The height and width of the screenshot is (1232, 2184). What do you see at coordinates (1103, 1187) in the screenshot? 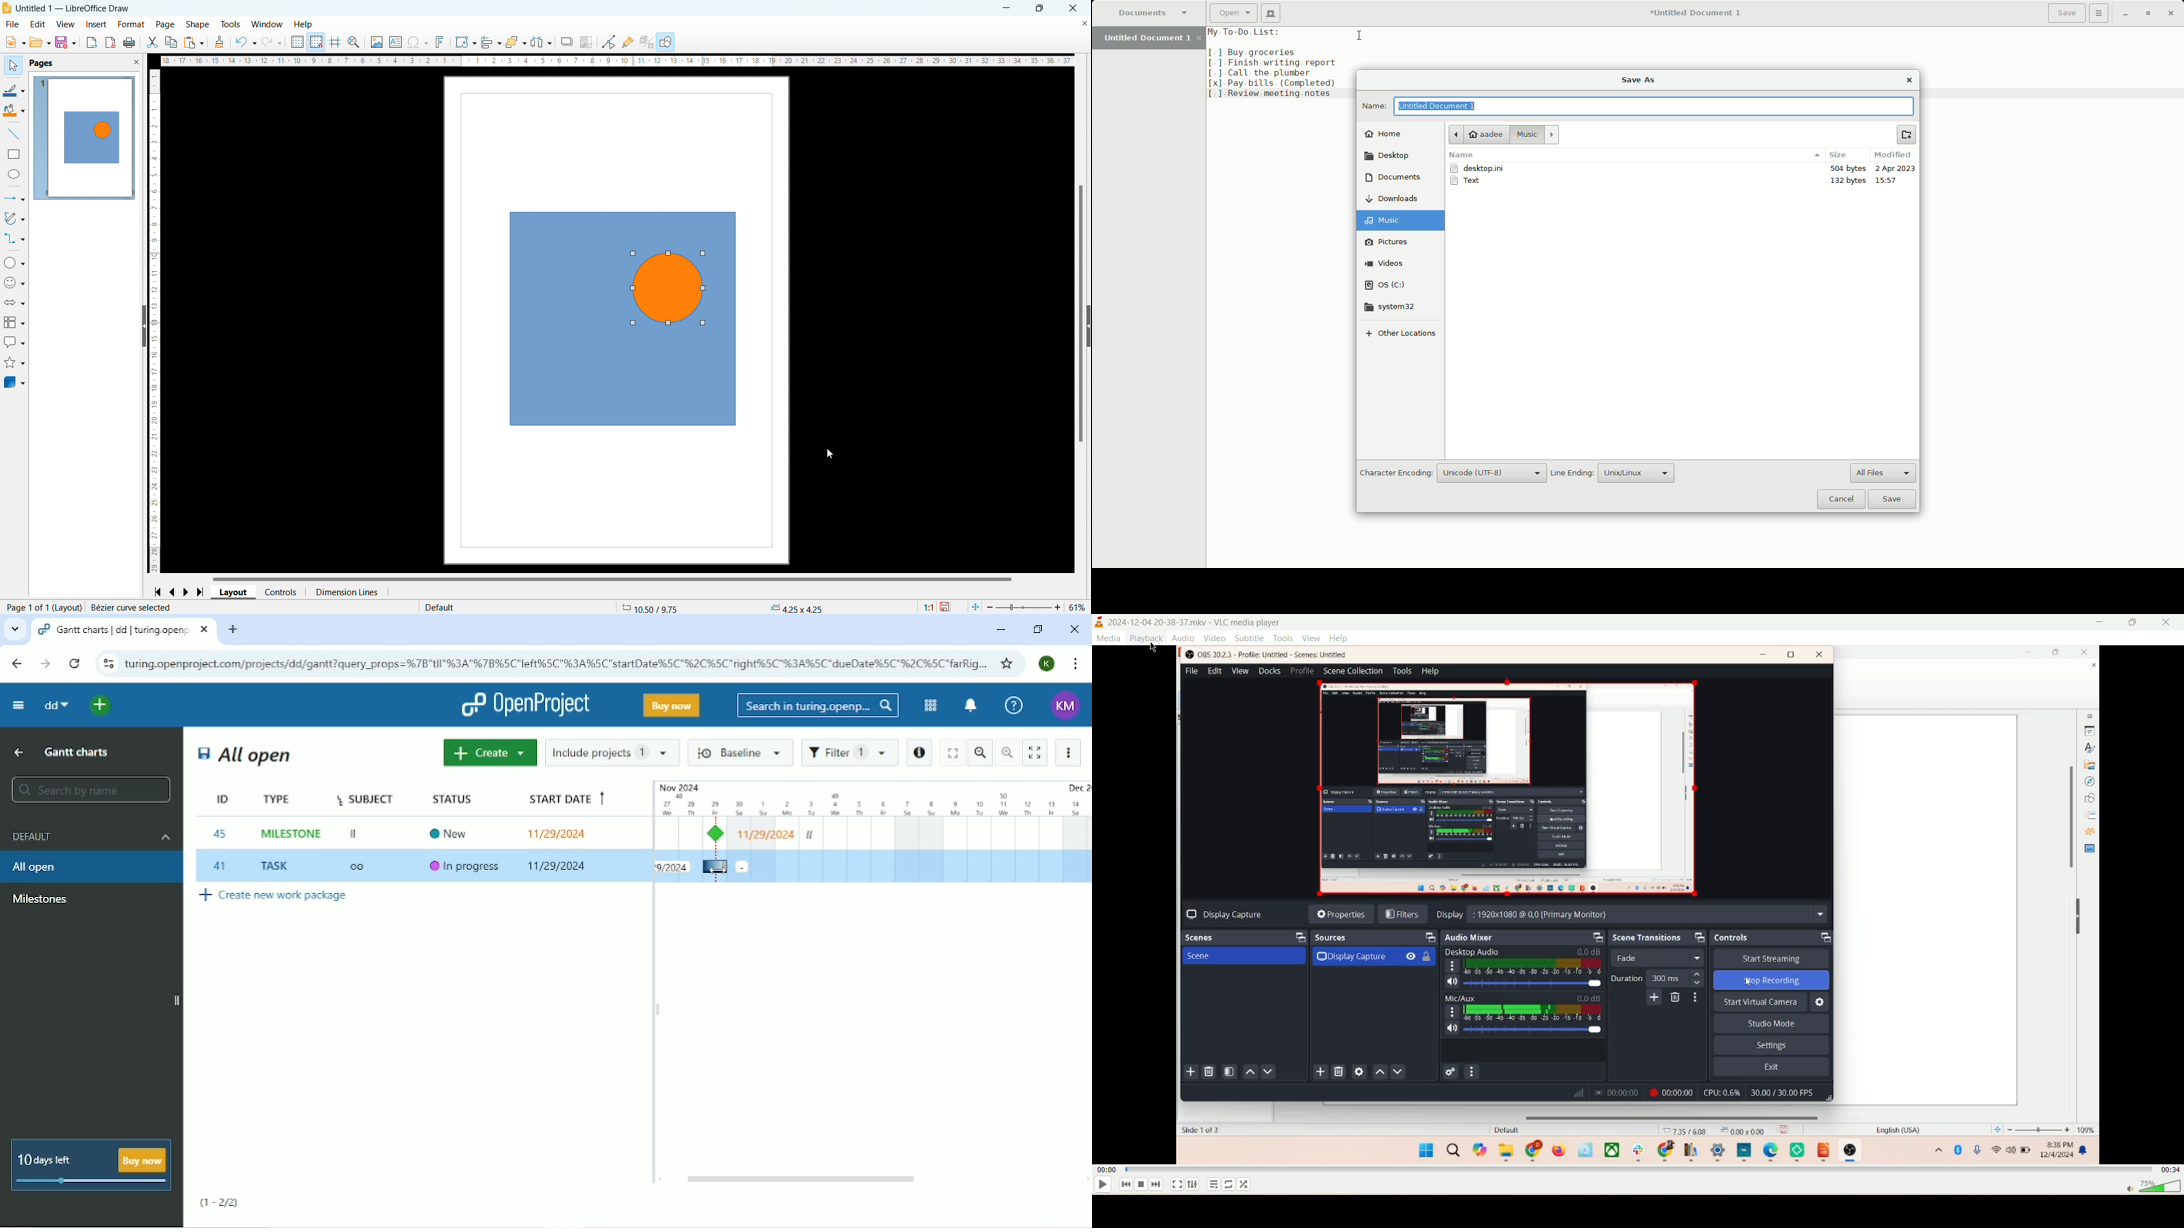
I see `play/pause` at bounding box center [1103, 1187].